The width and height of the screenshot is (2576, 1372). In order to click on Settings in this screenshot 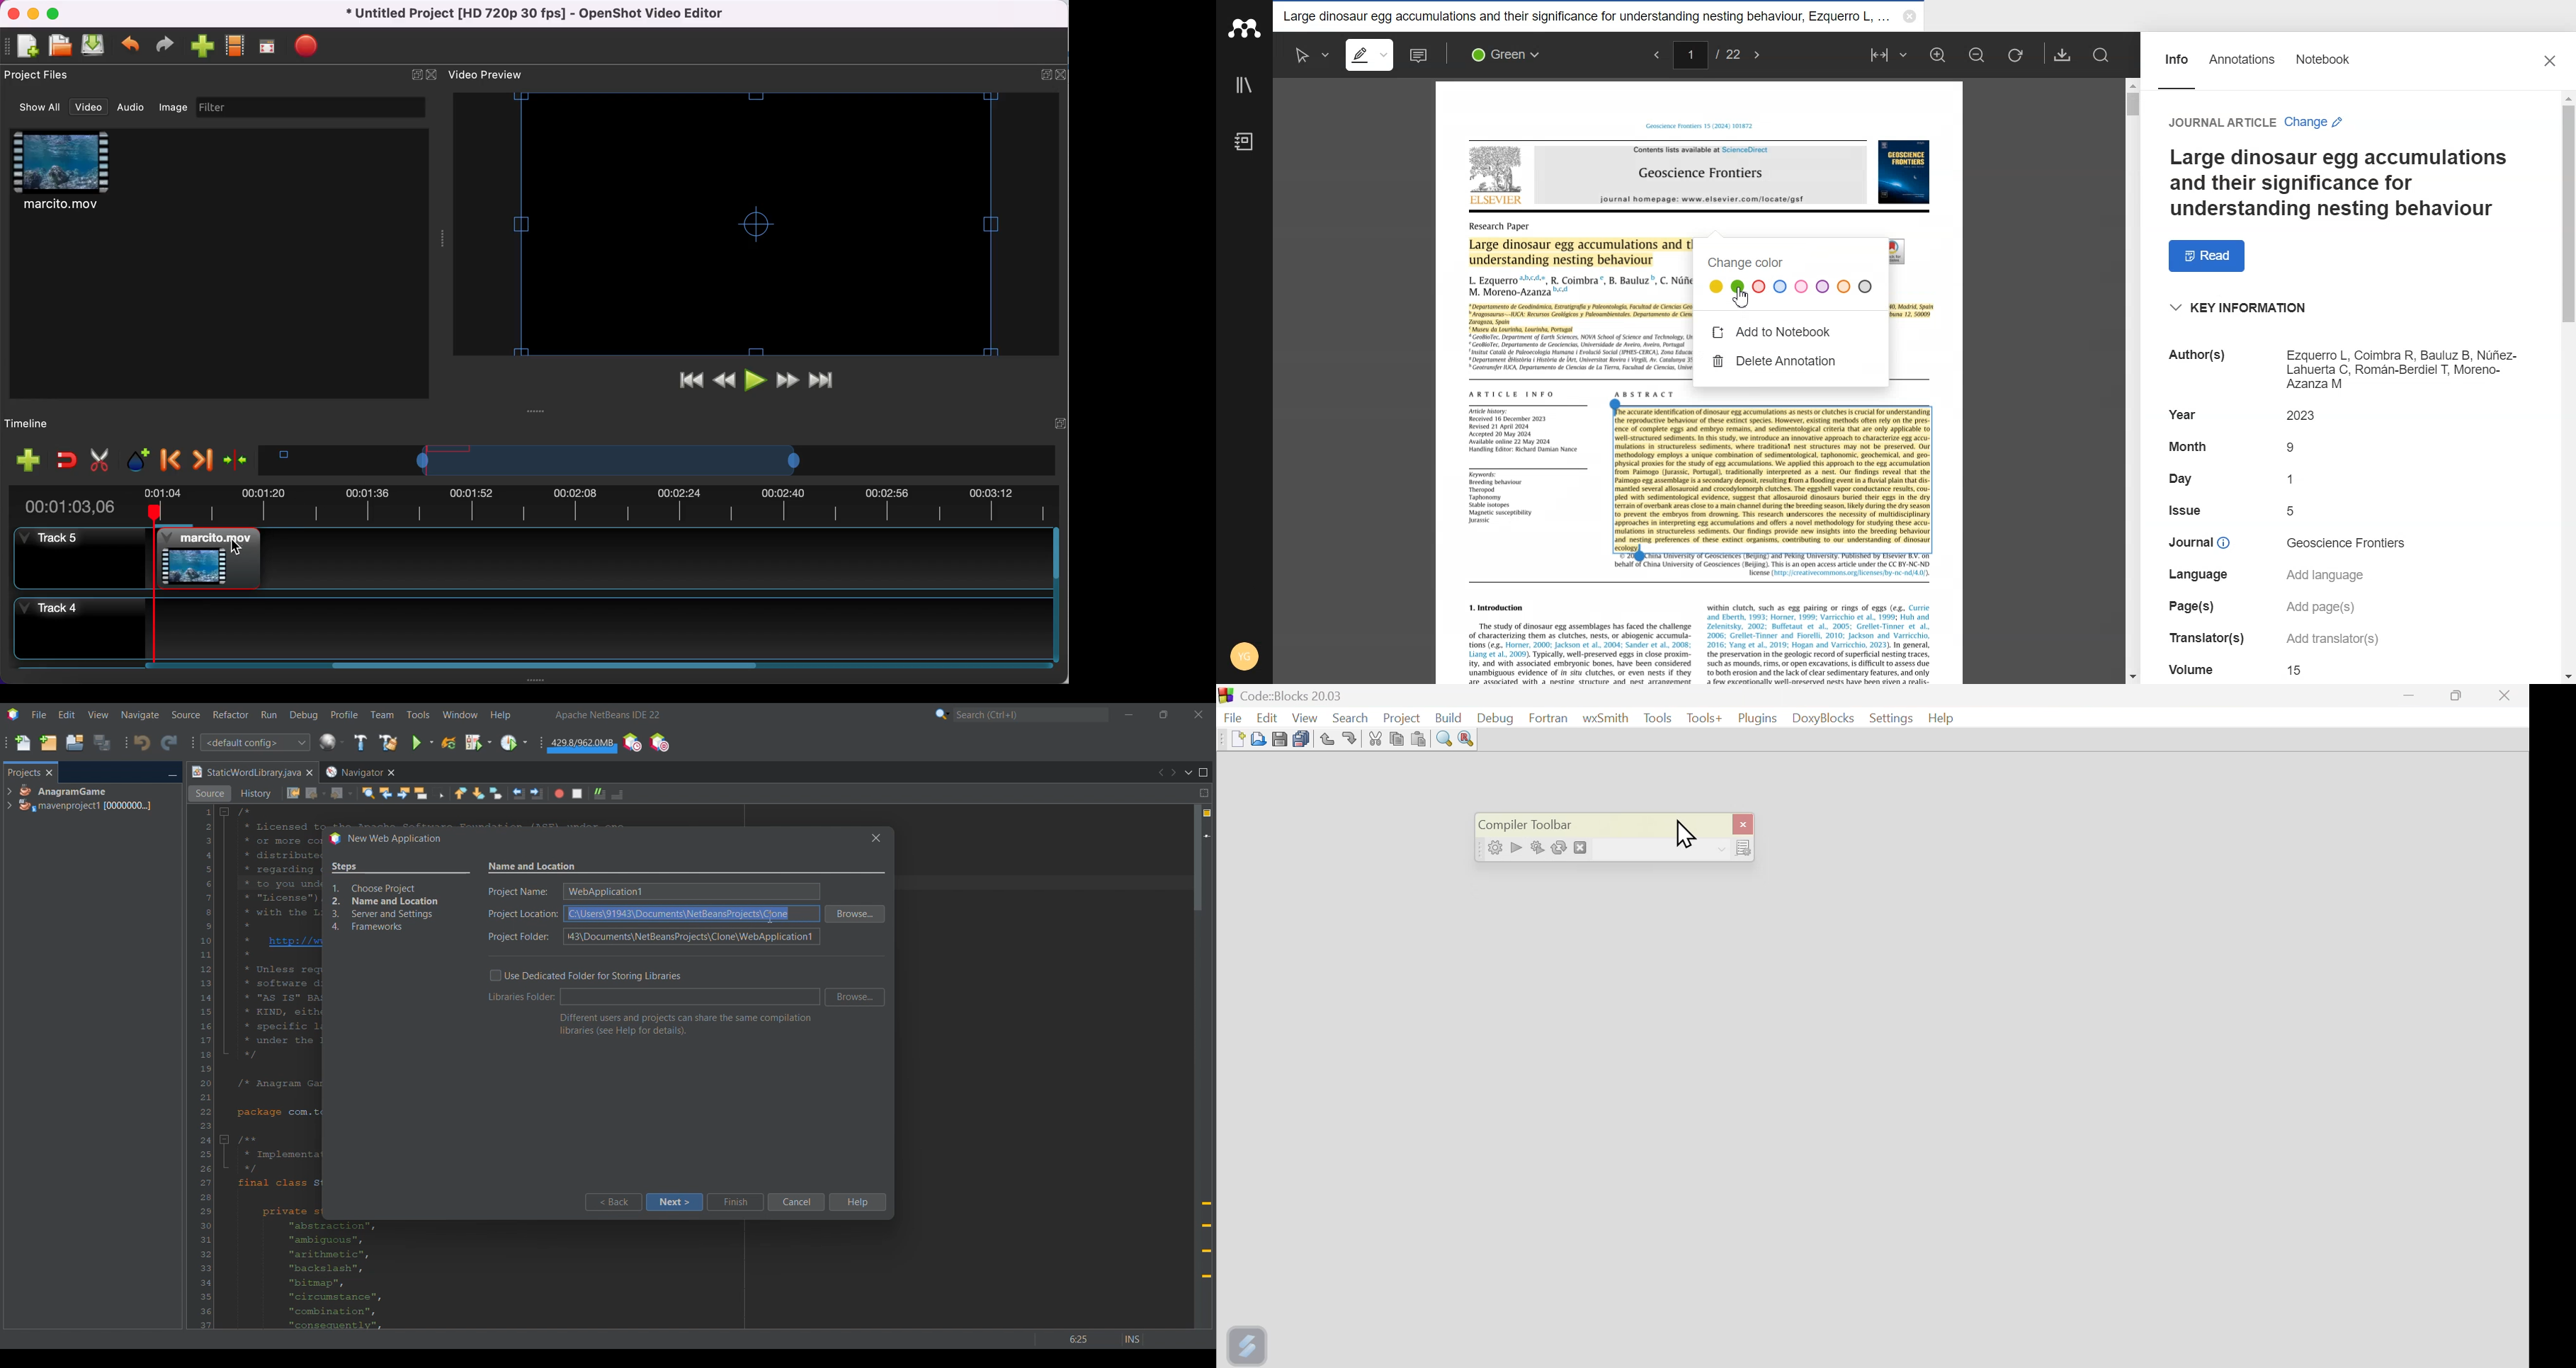, I will do `click(1889, 718)`.